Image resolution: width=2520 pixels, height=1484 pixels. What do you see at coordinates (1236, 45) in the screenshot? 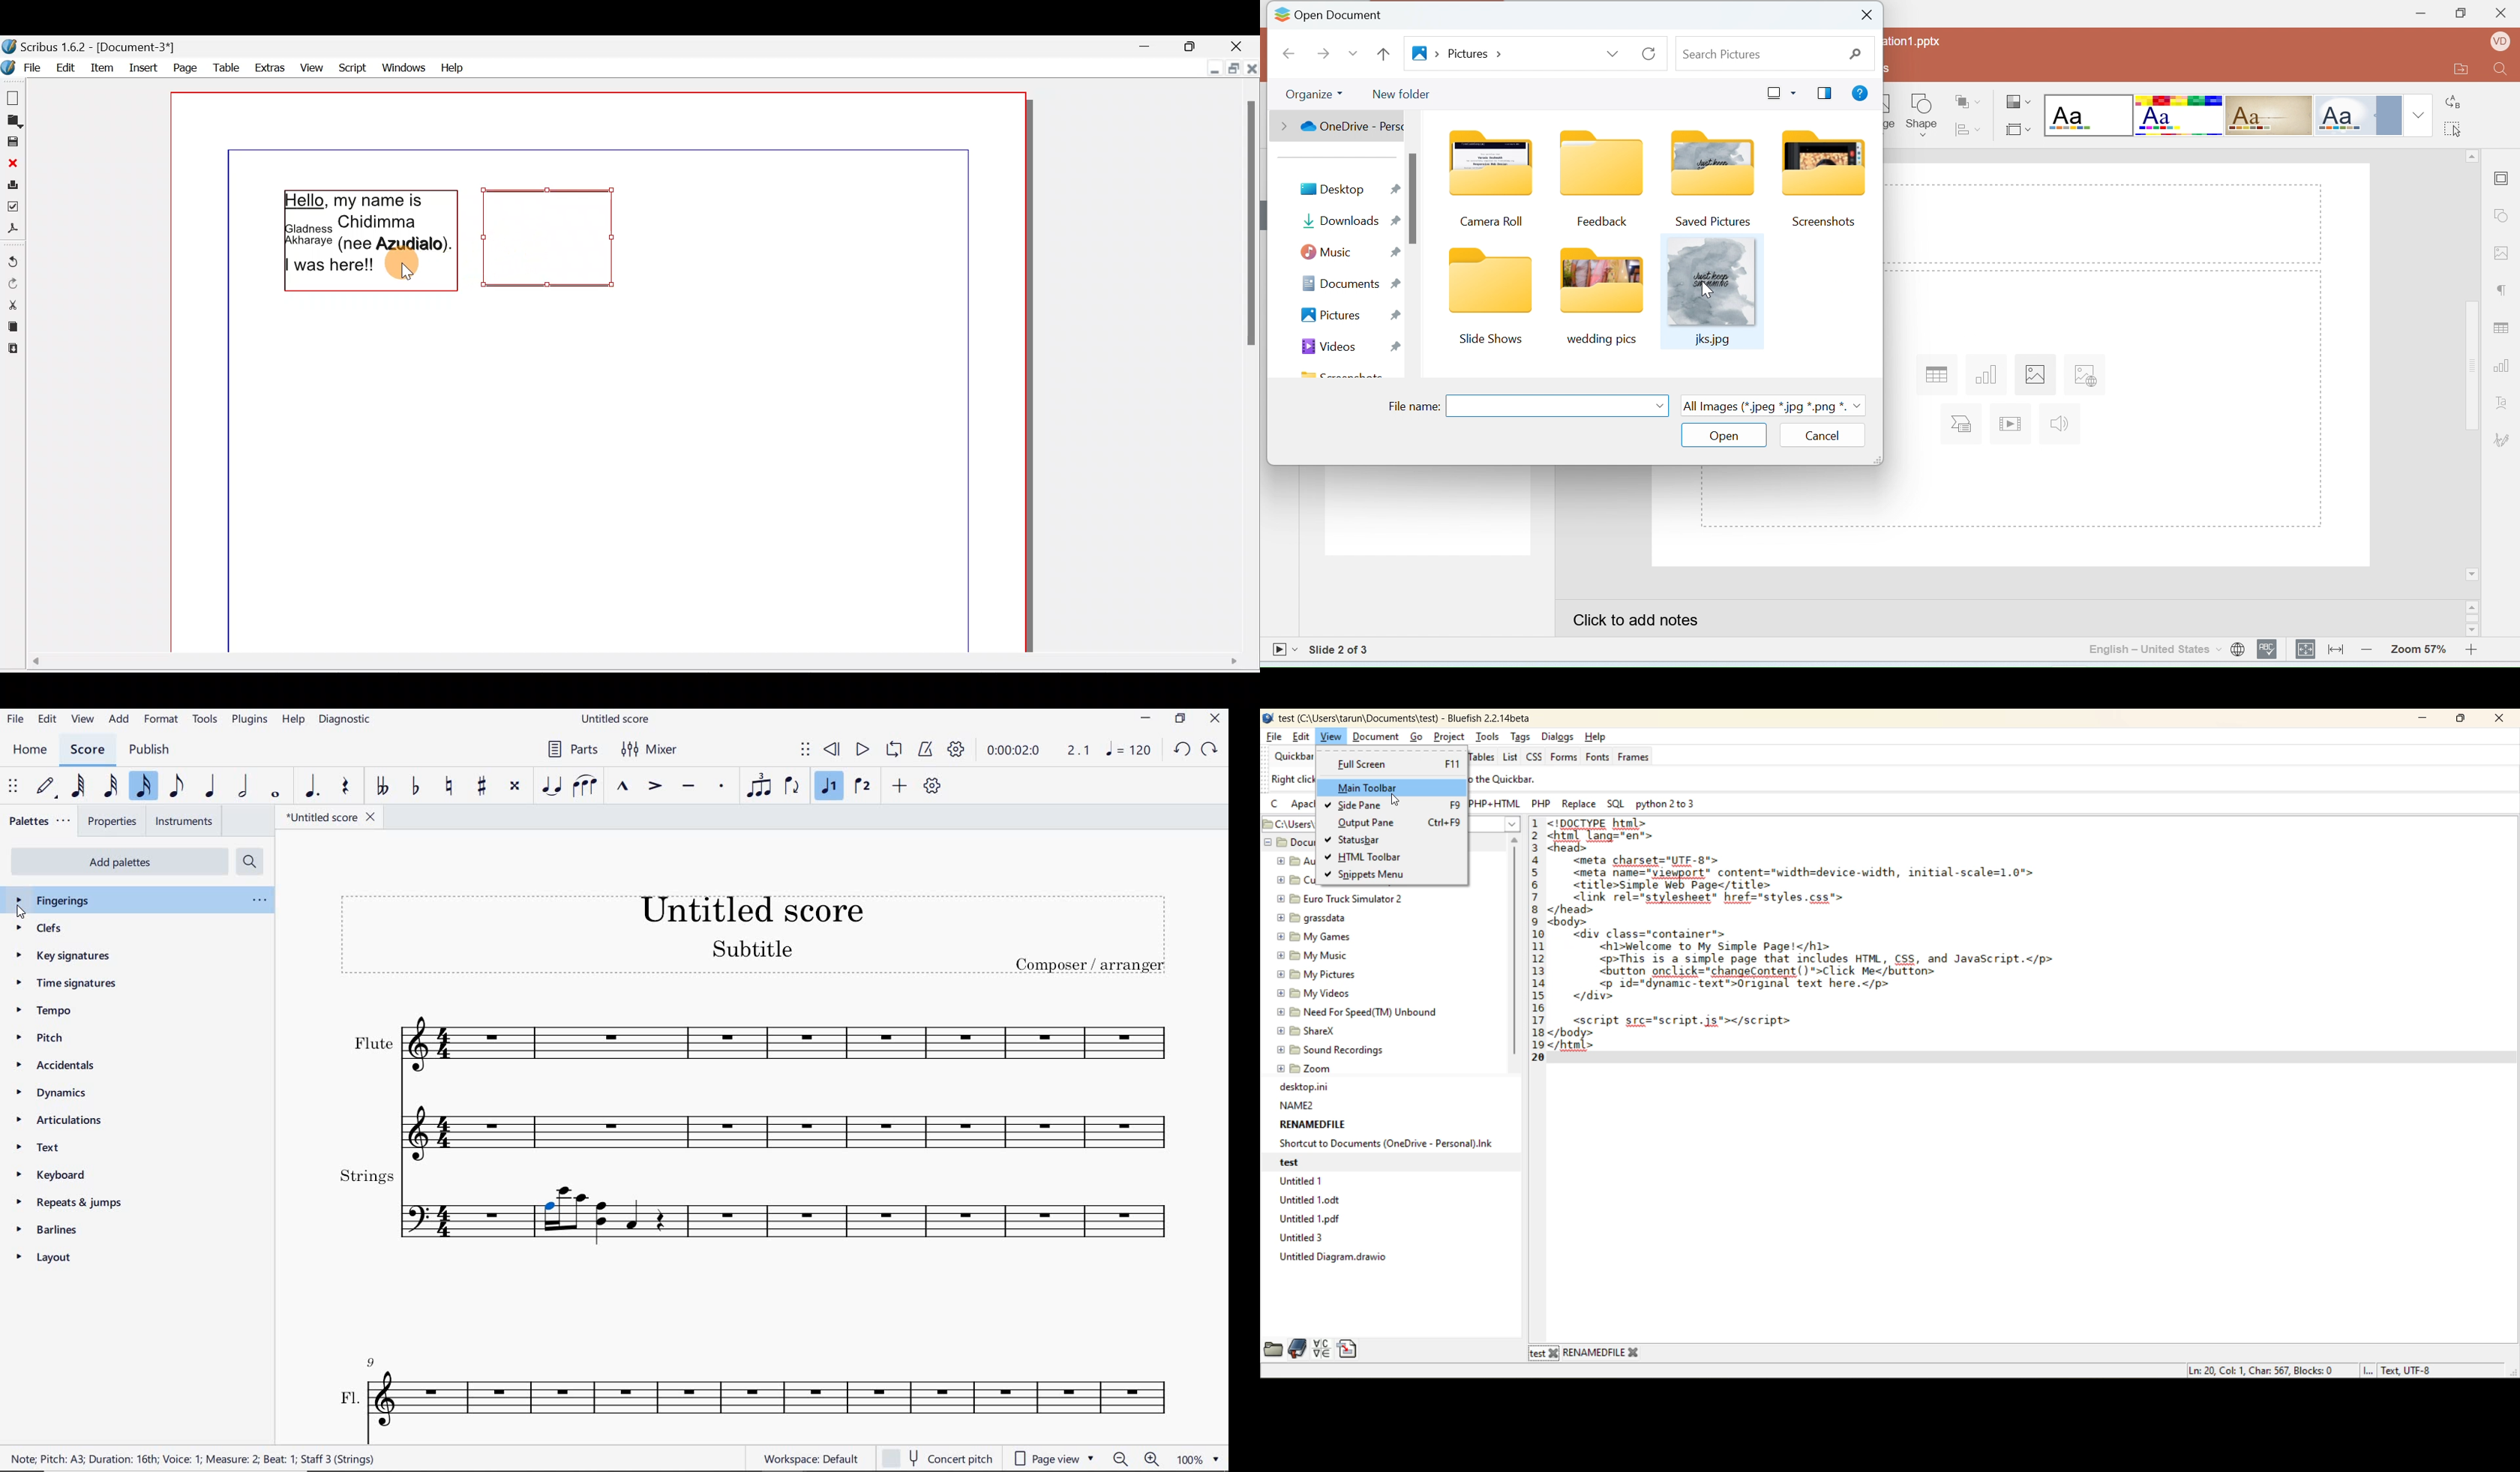
I see `Close` at bounding box center [1236, 45].